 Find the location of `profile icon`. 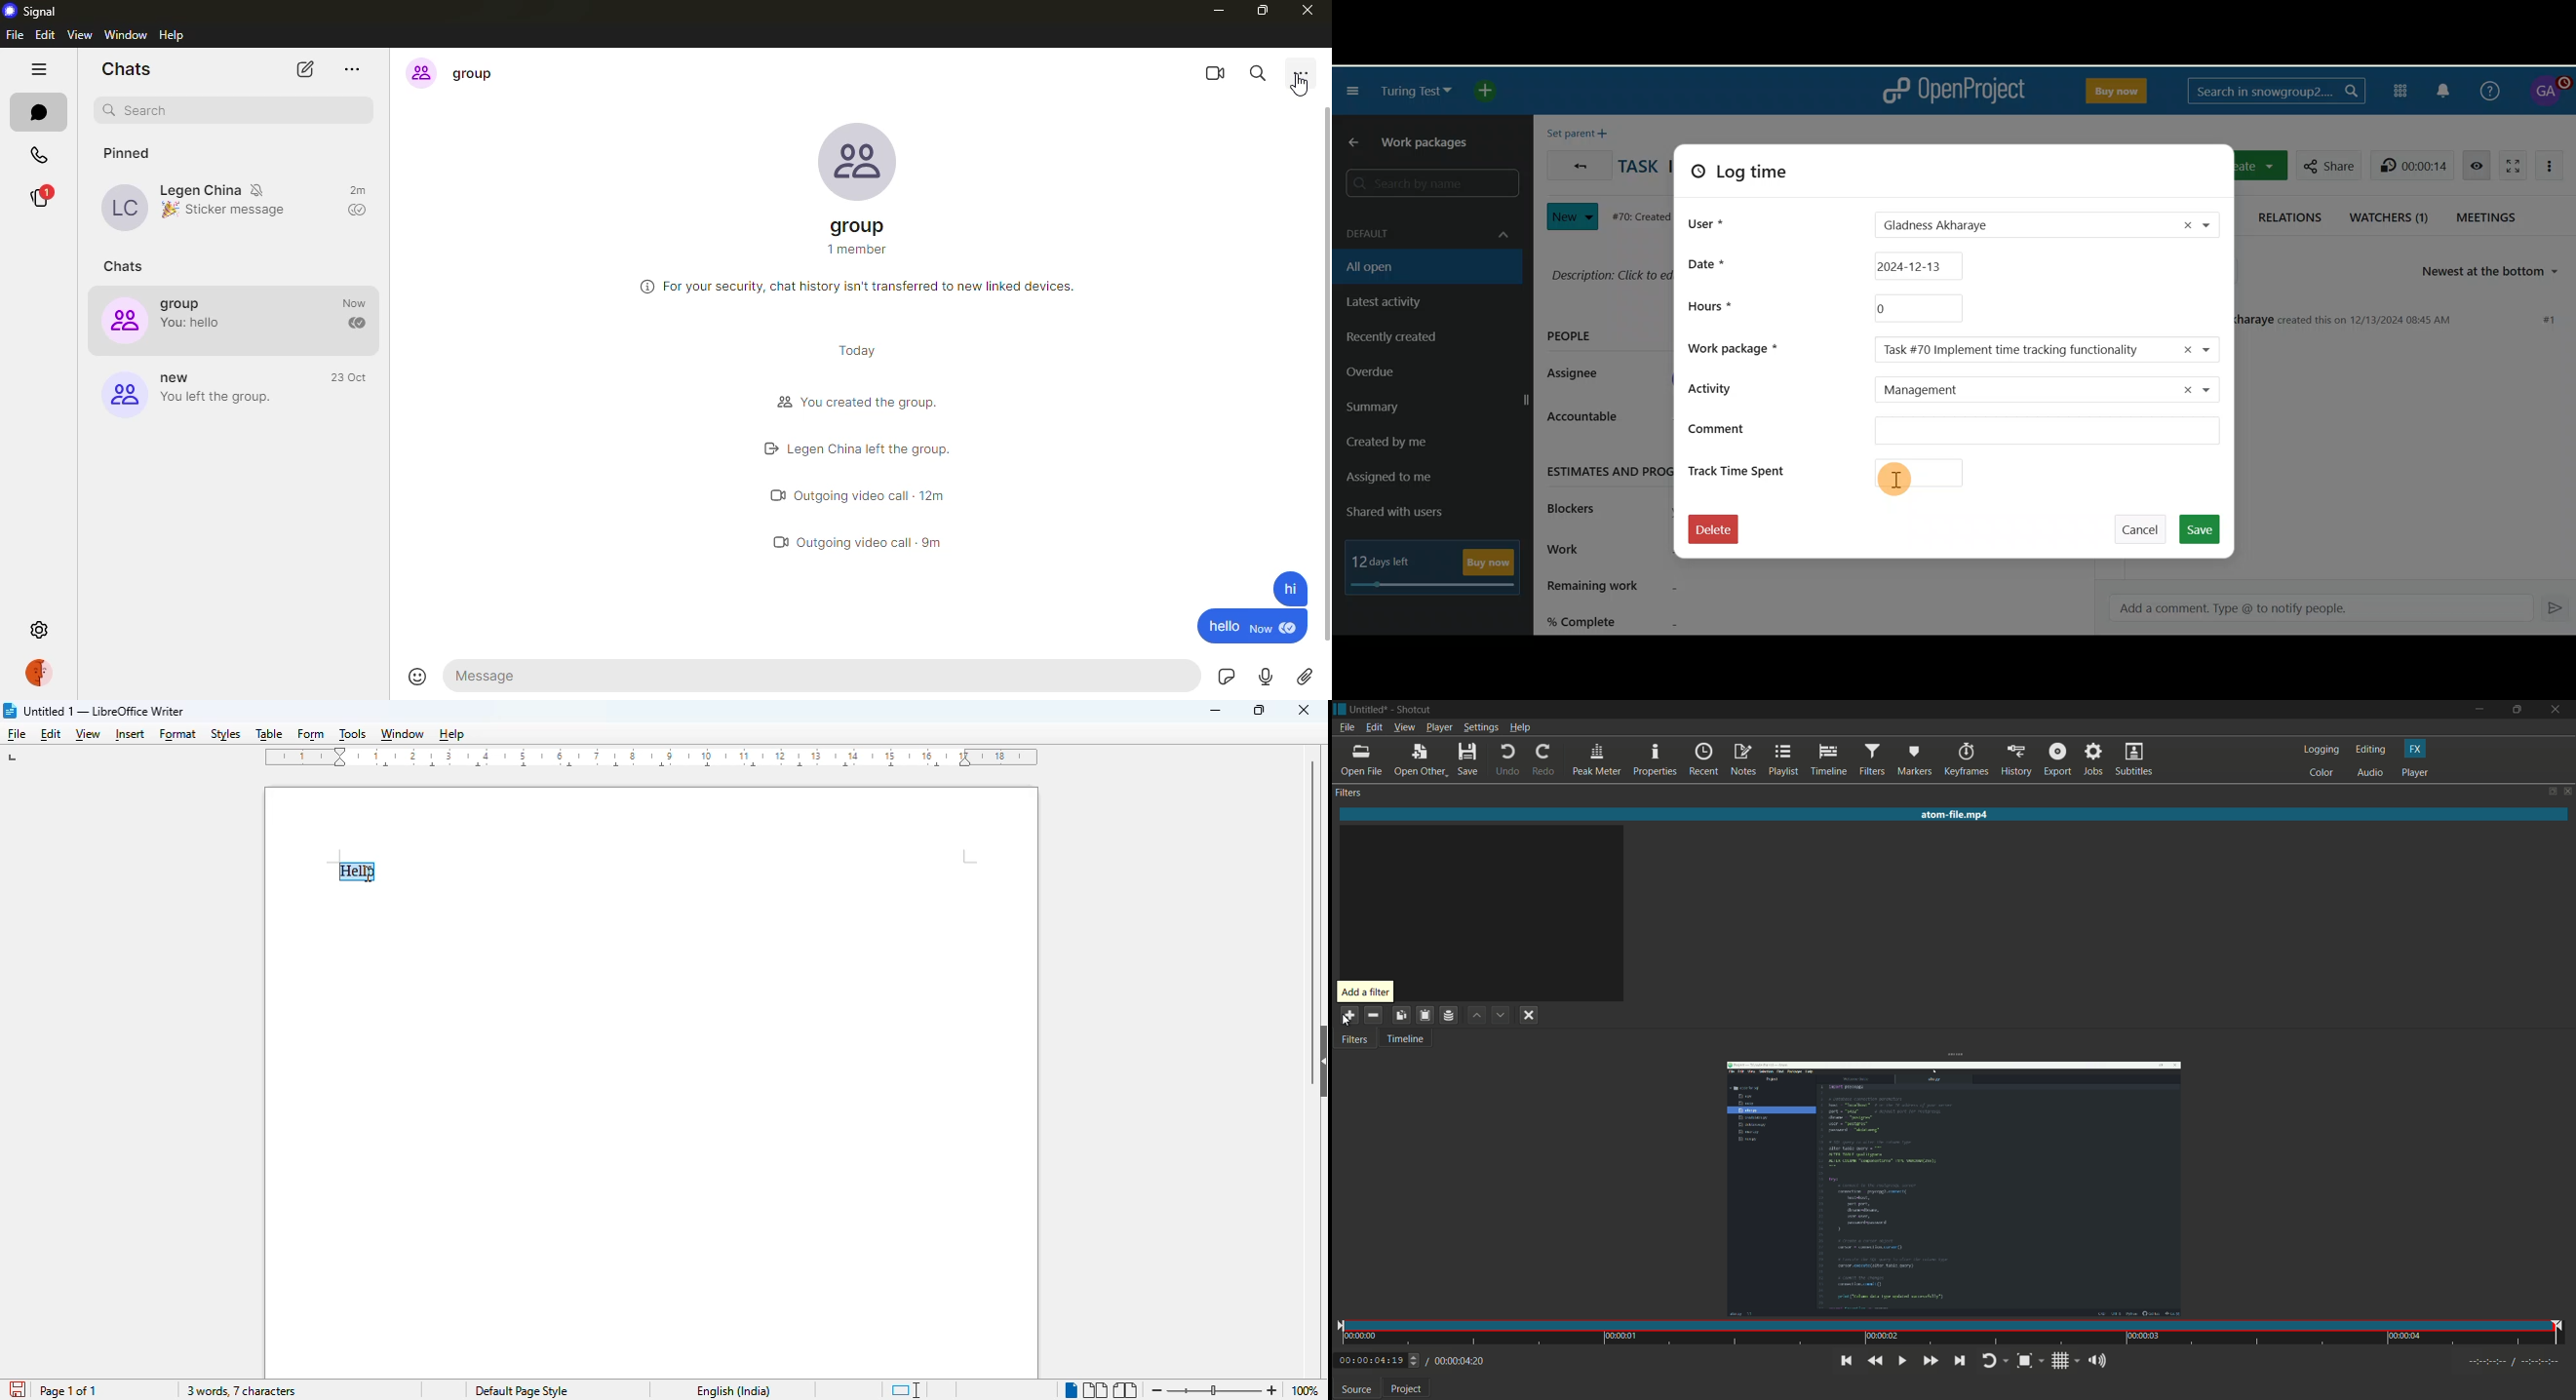

profile icon is located at coordinates (121, 398).